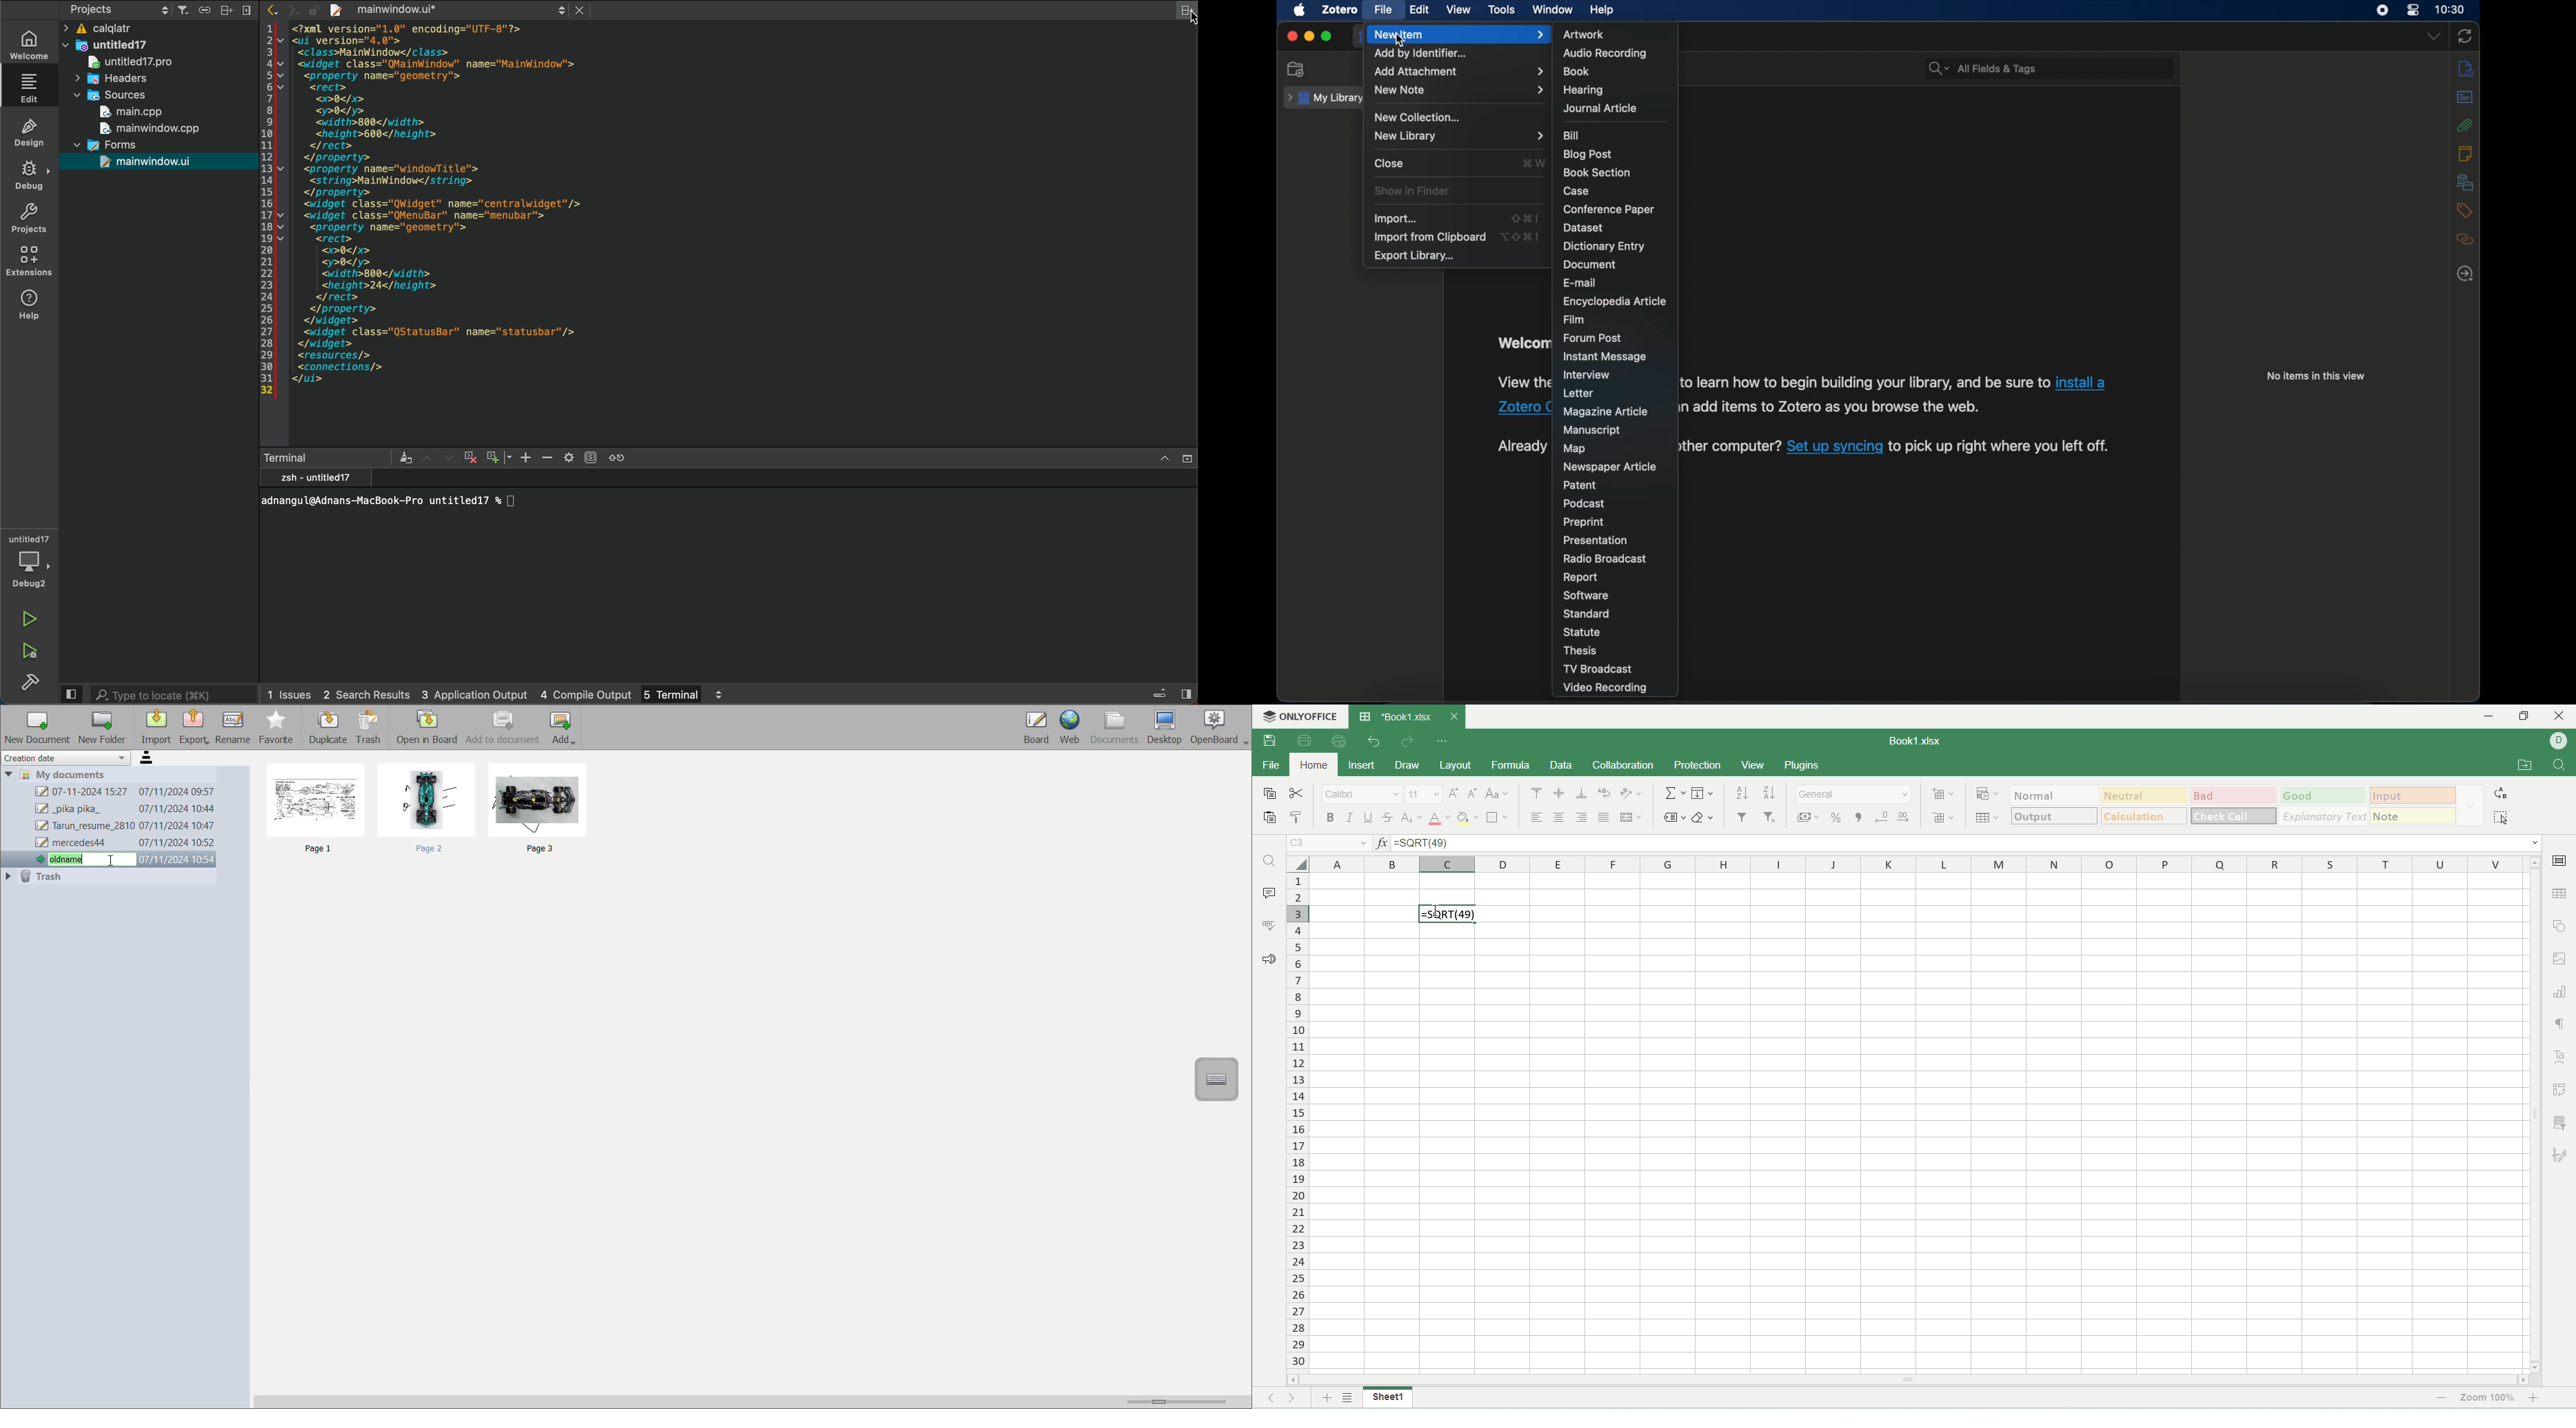  What do you see at coordinates (1329, 818) in the screenshot?
I see `bold` at bounding box center [1329, 818].